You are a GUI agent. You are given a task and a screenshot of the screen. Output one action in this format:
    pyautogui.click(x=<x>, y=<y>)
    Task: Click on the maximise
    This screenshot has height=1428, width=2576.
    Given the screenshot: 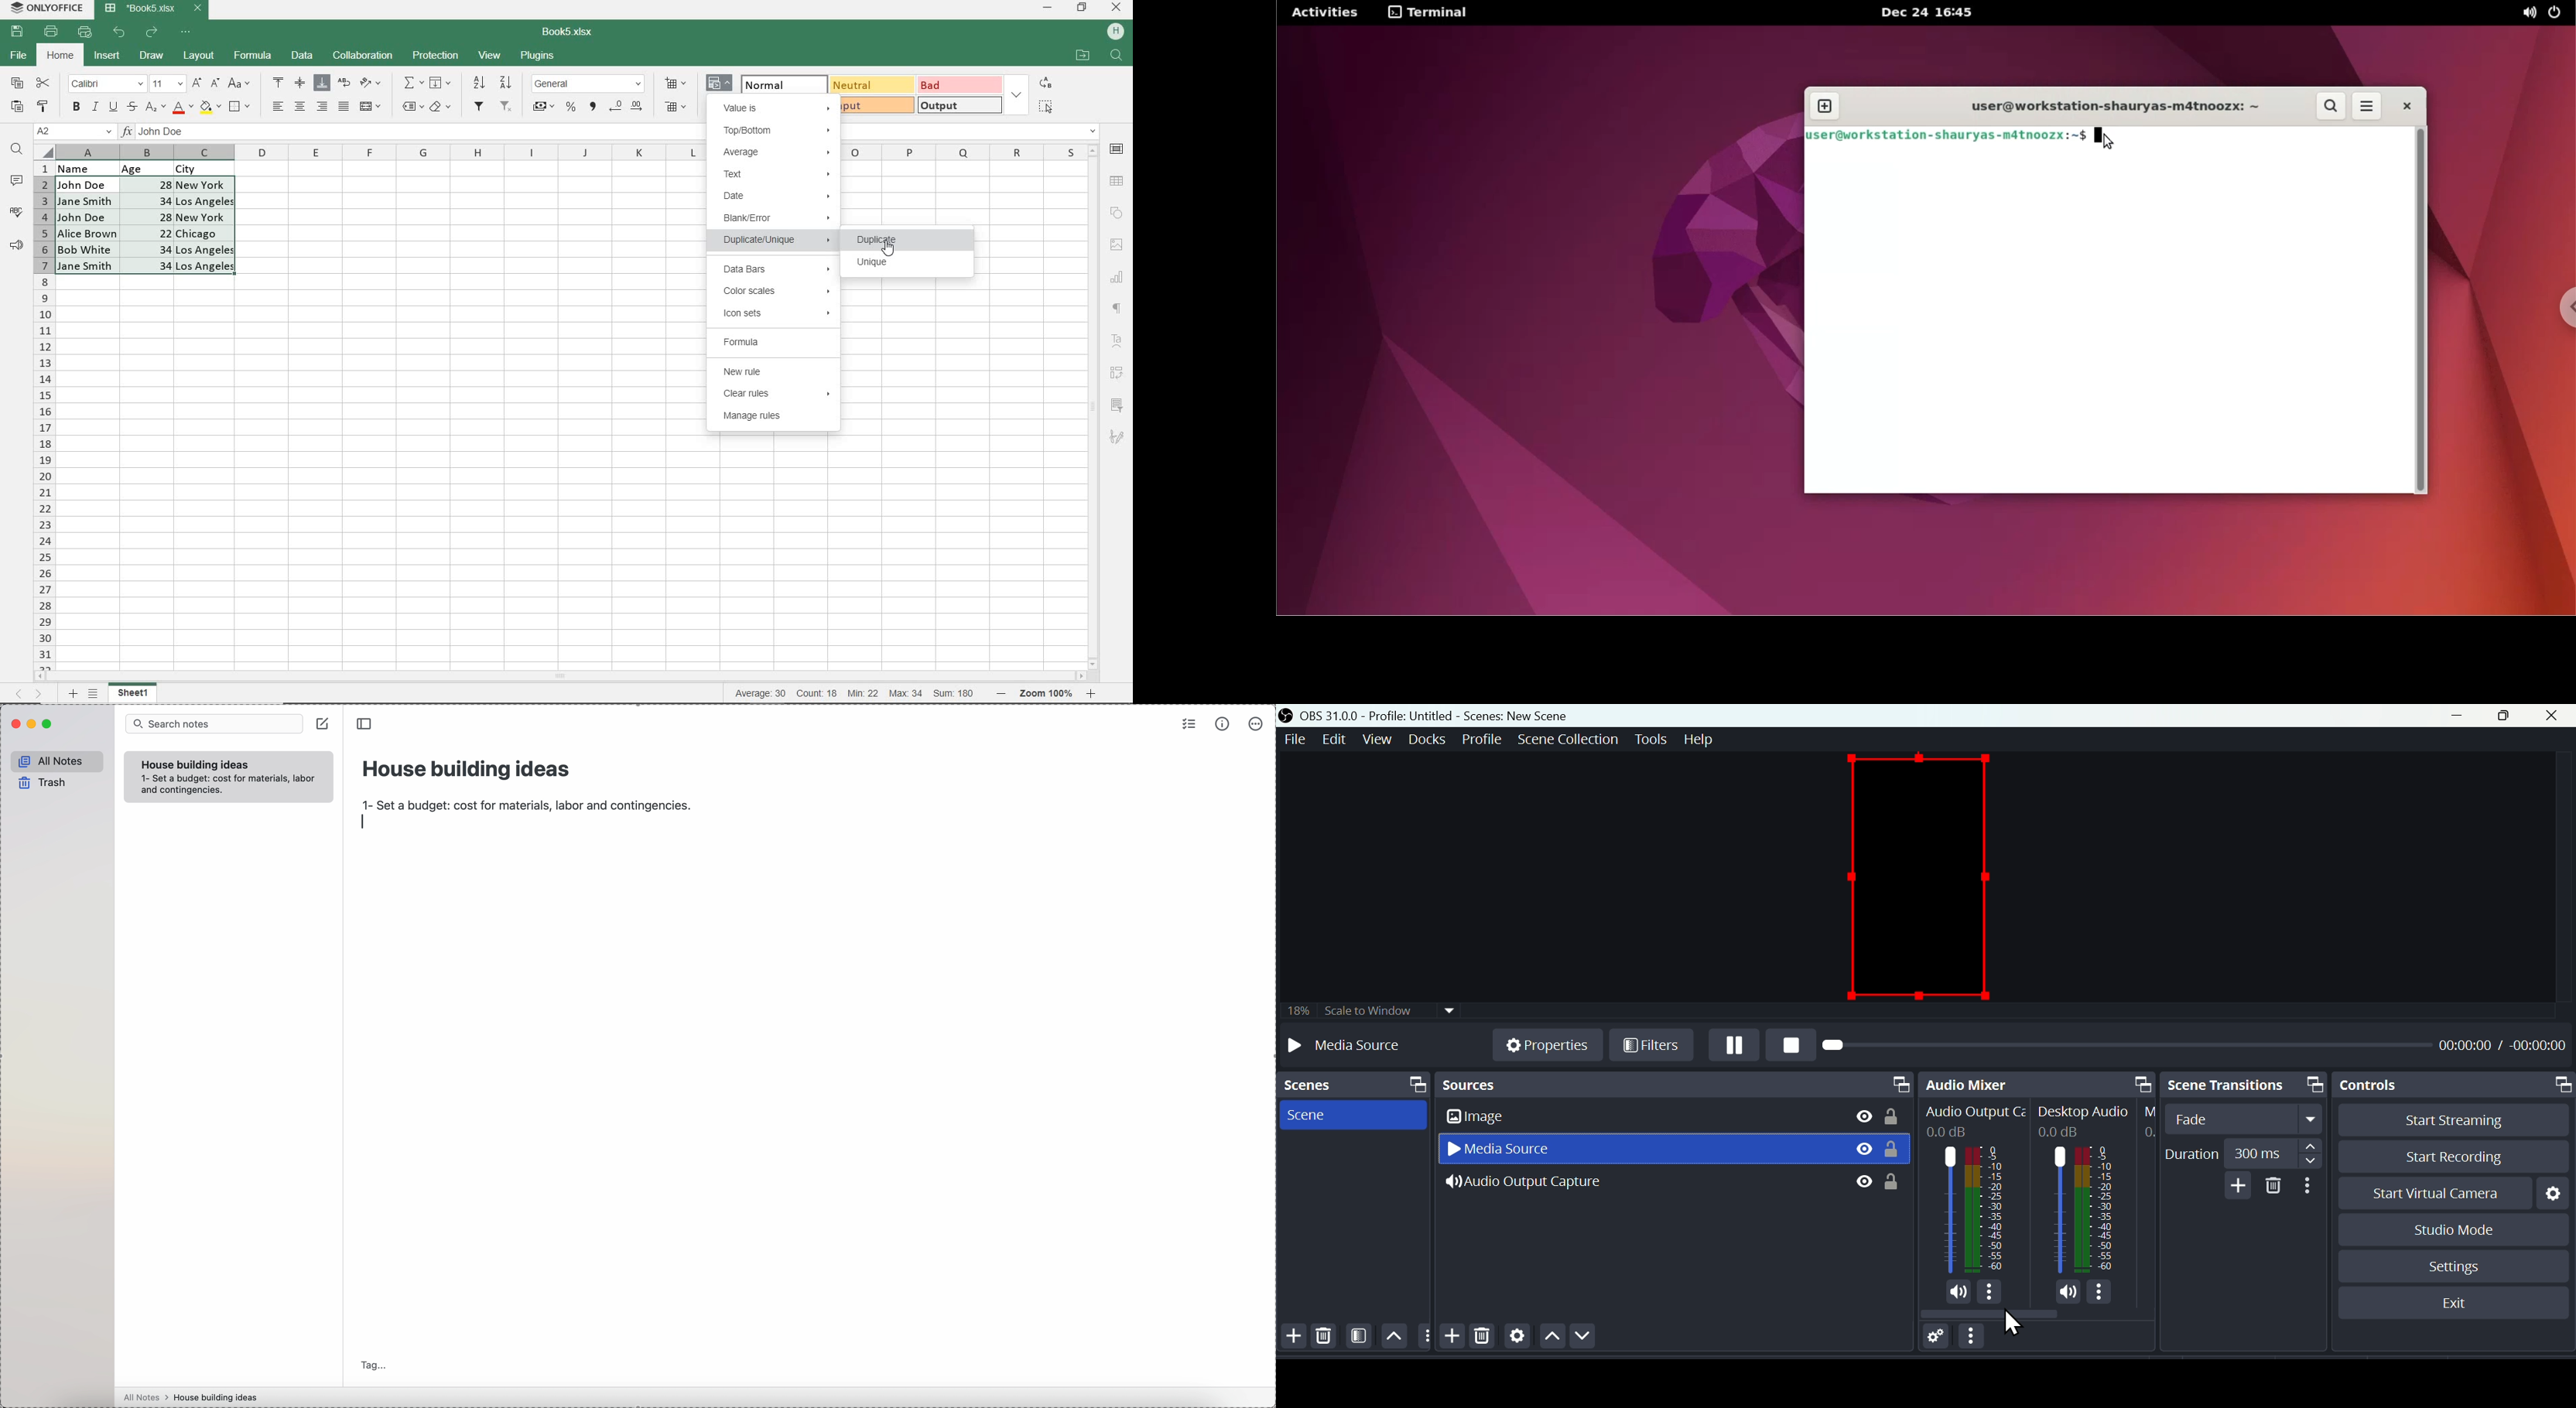 What is the action you would take?
    pyautogui.click(x=2506, y=716)
    